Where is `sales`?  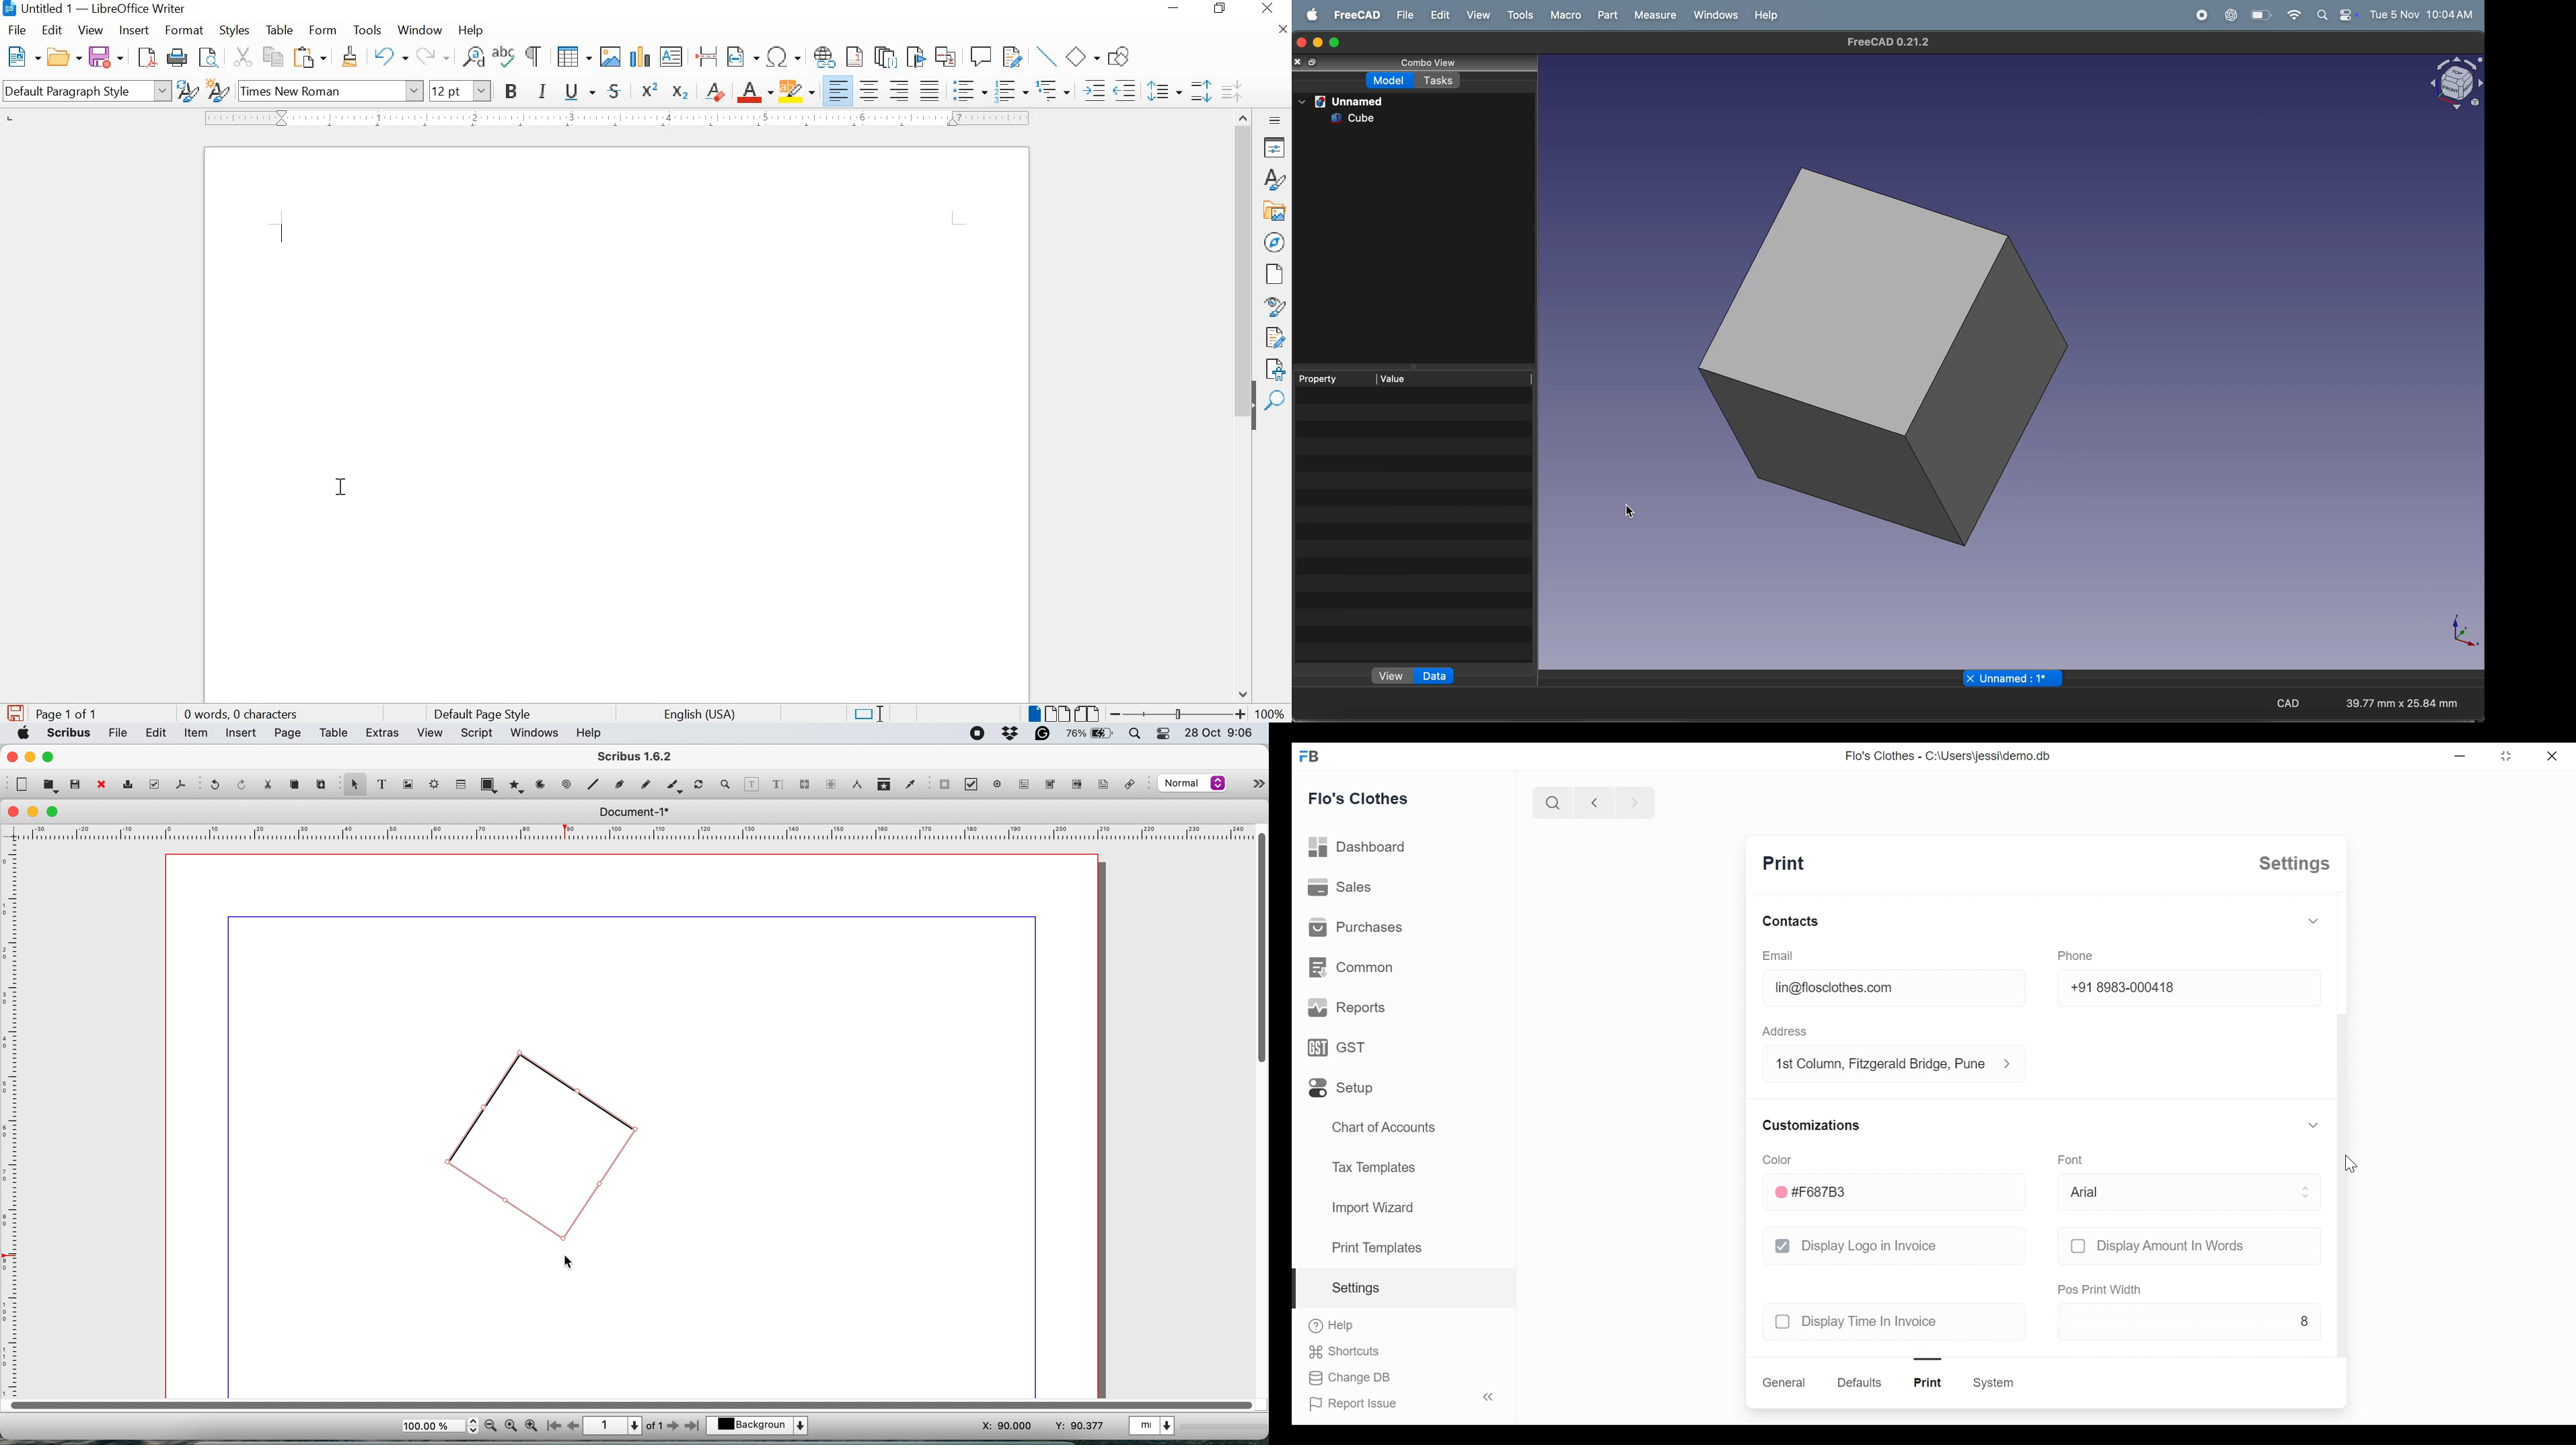 sales is located at coordinates (1340, 886).